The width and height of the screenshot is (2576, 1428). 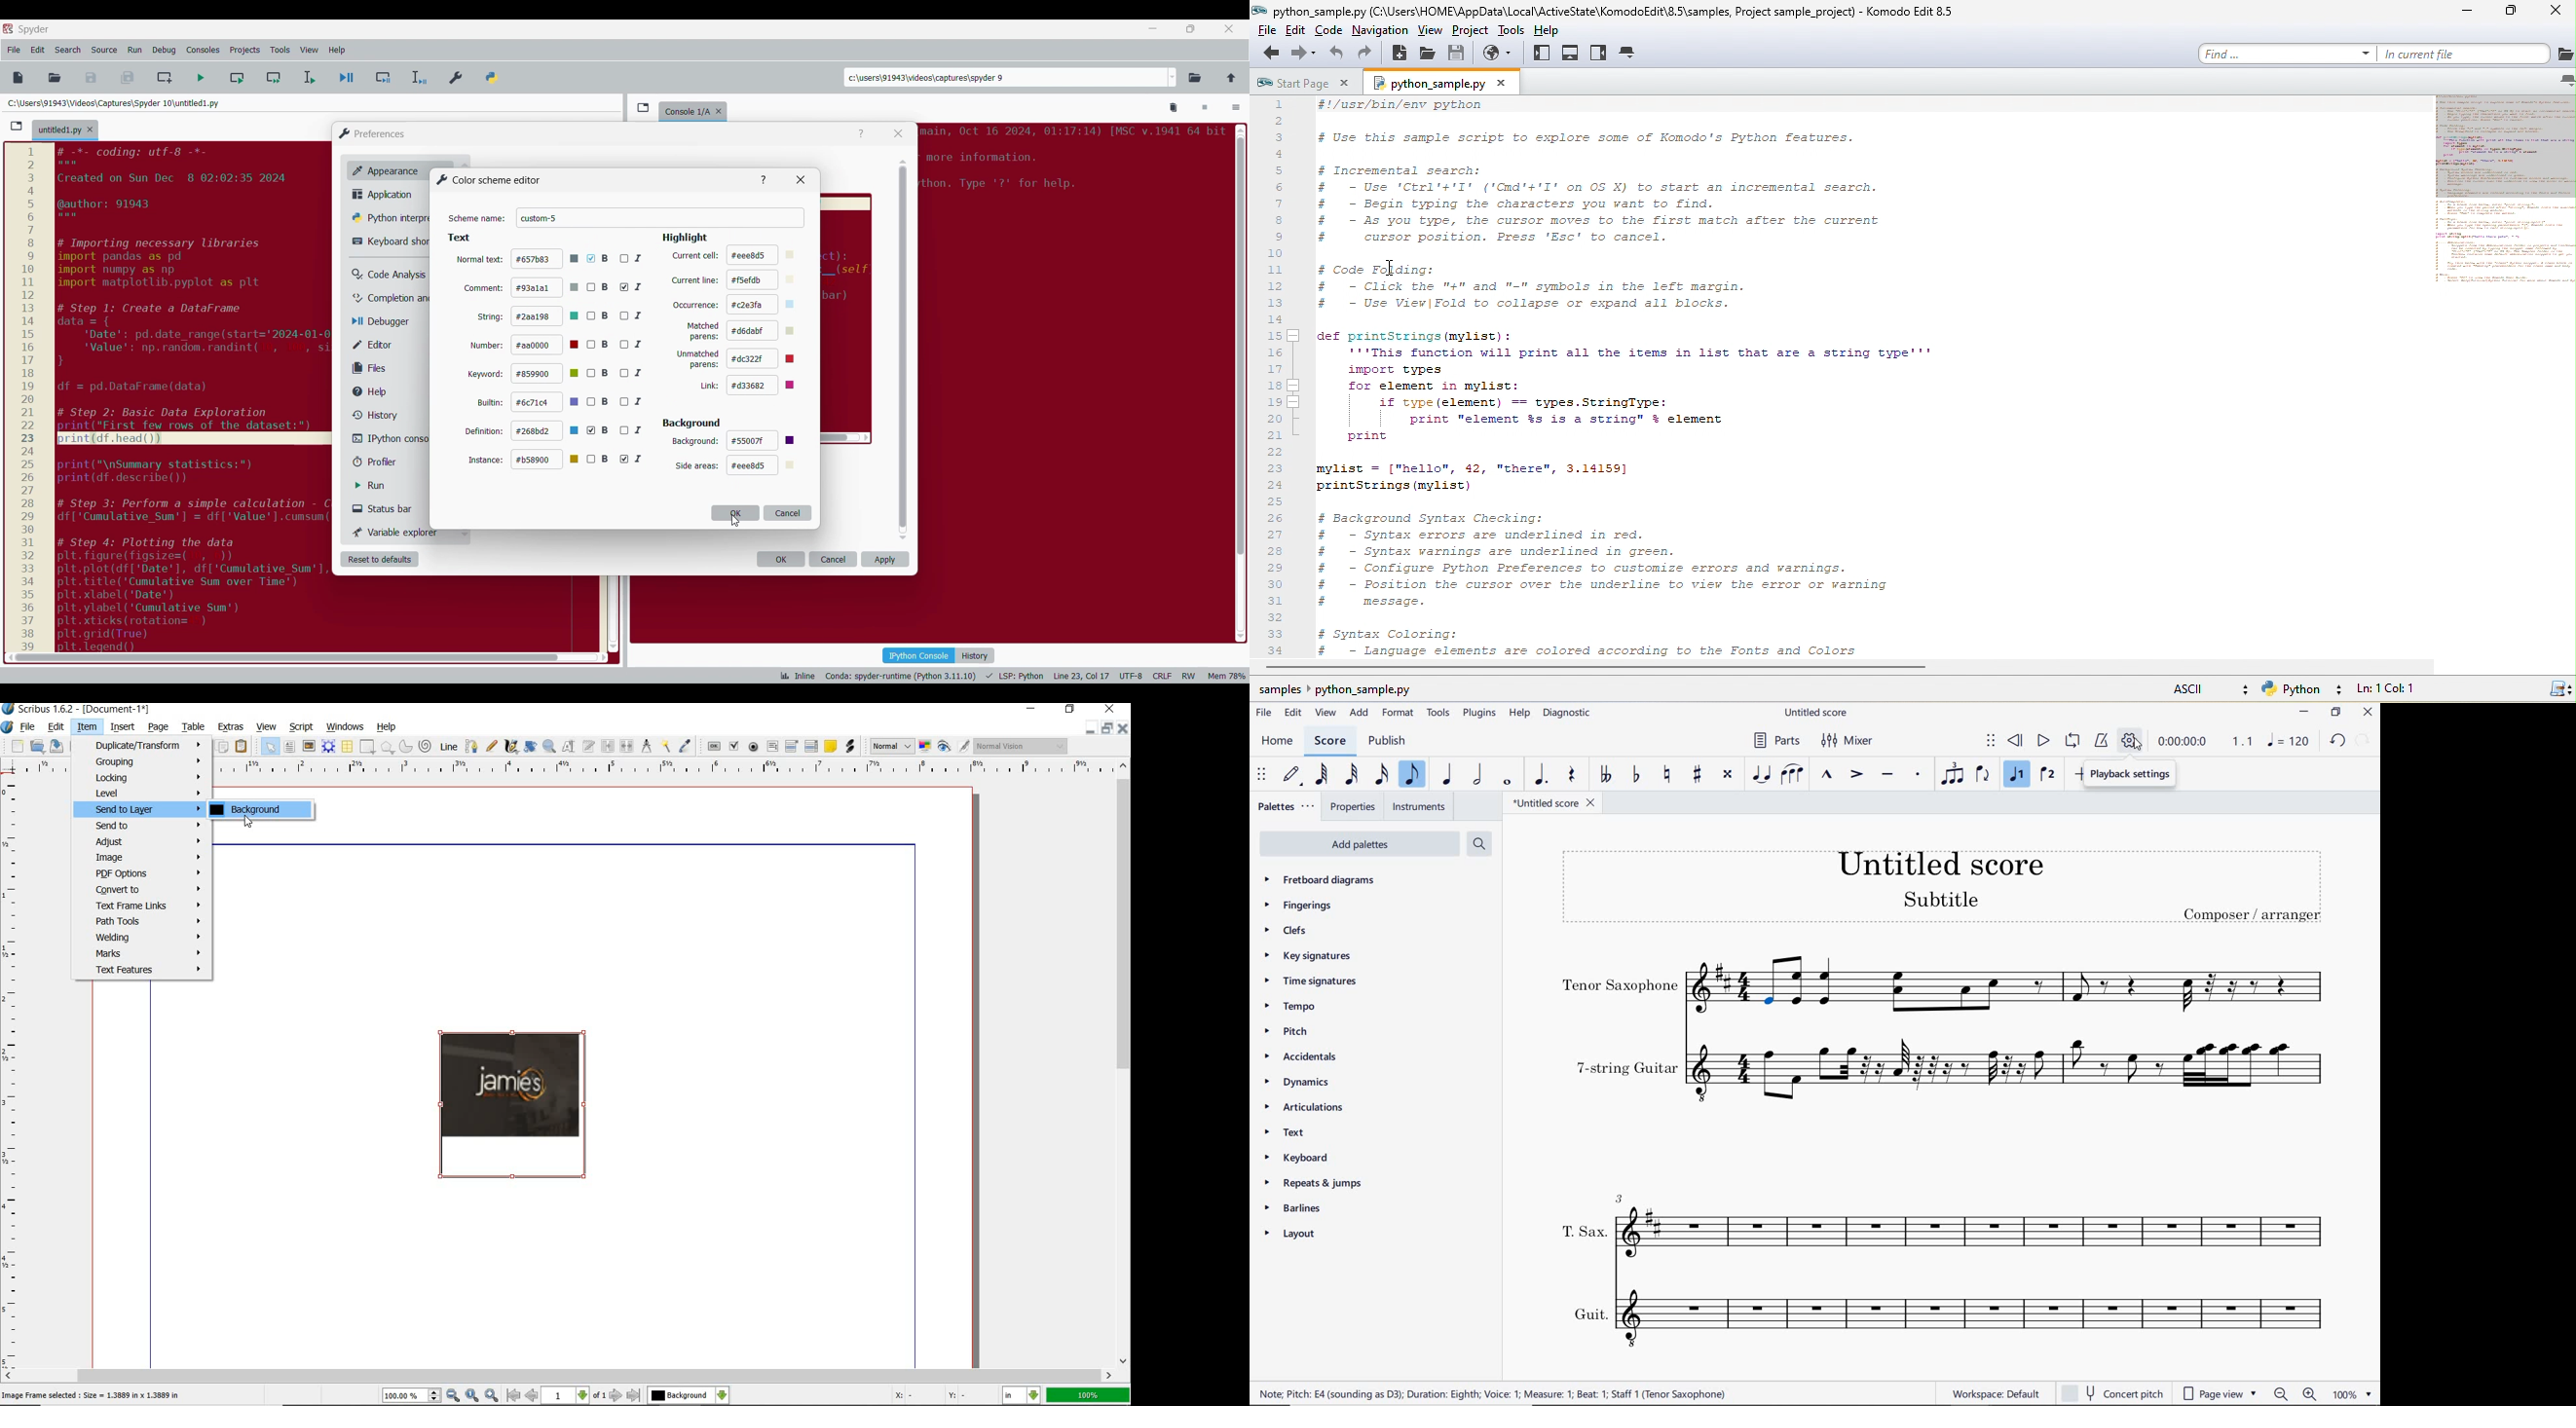 I want to click on unmatched parens, so click(x=699, y=359).